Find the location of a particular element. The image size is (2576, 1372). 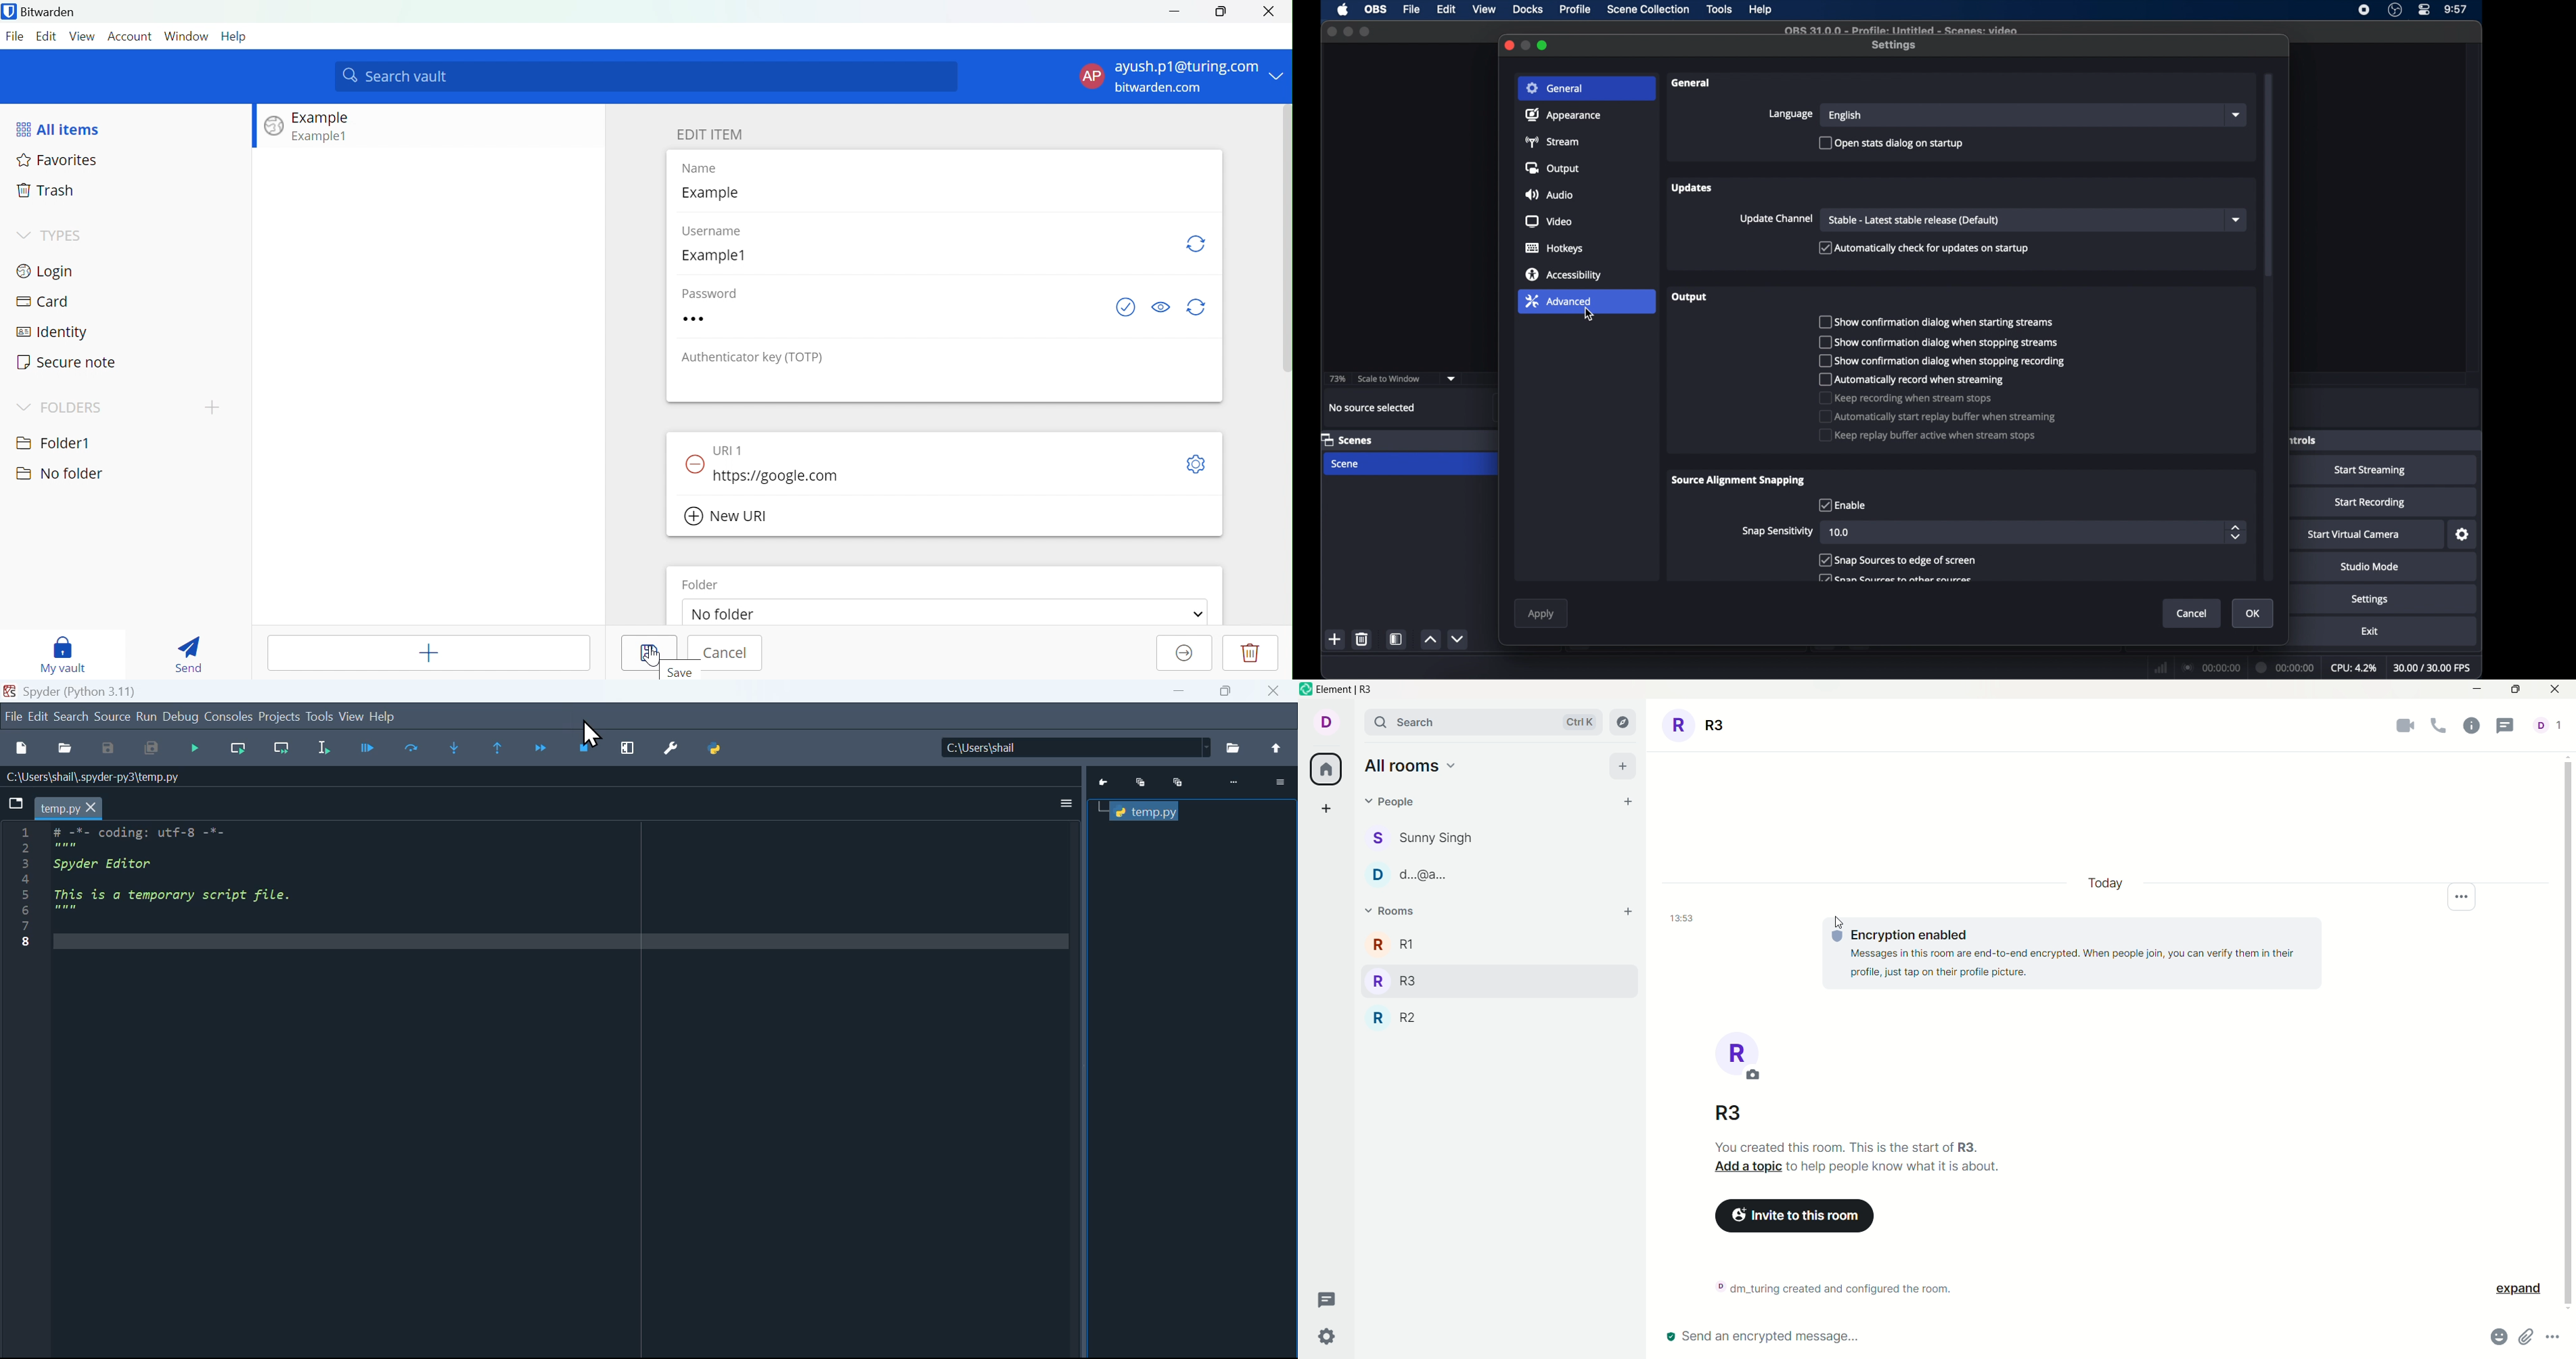

Save all is located at coordinates (151, 749).